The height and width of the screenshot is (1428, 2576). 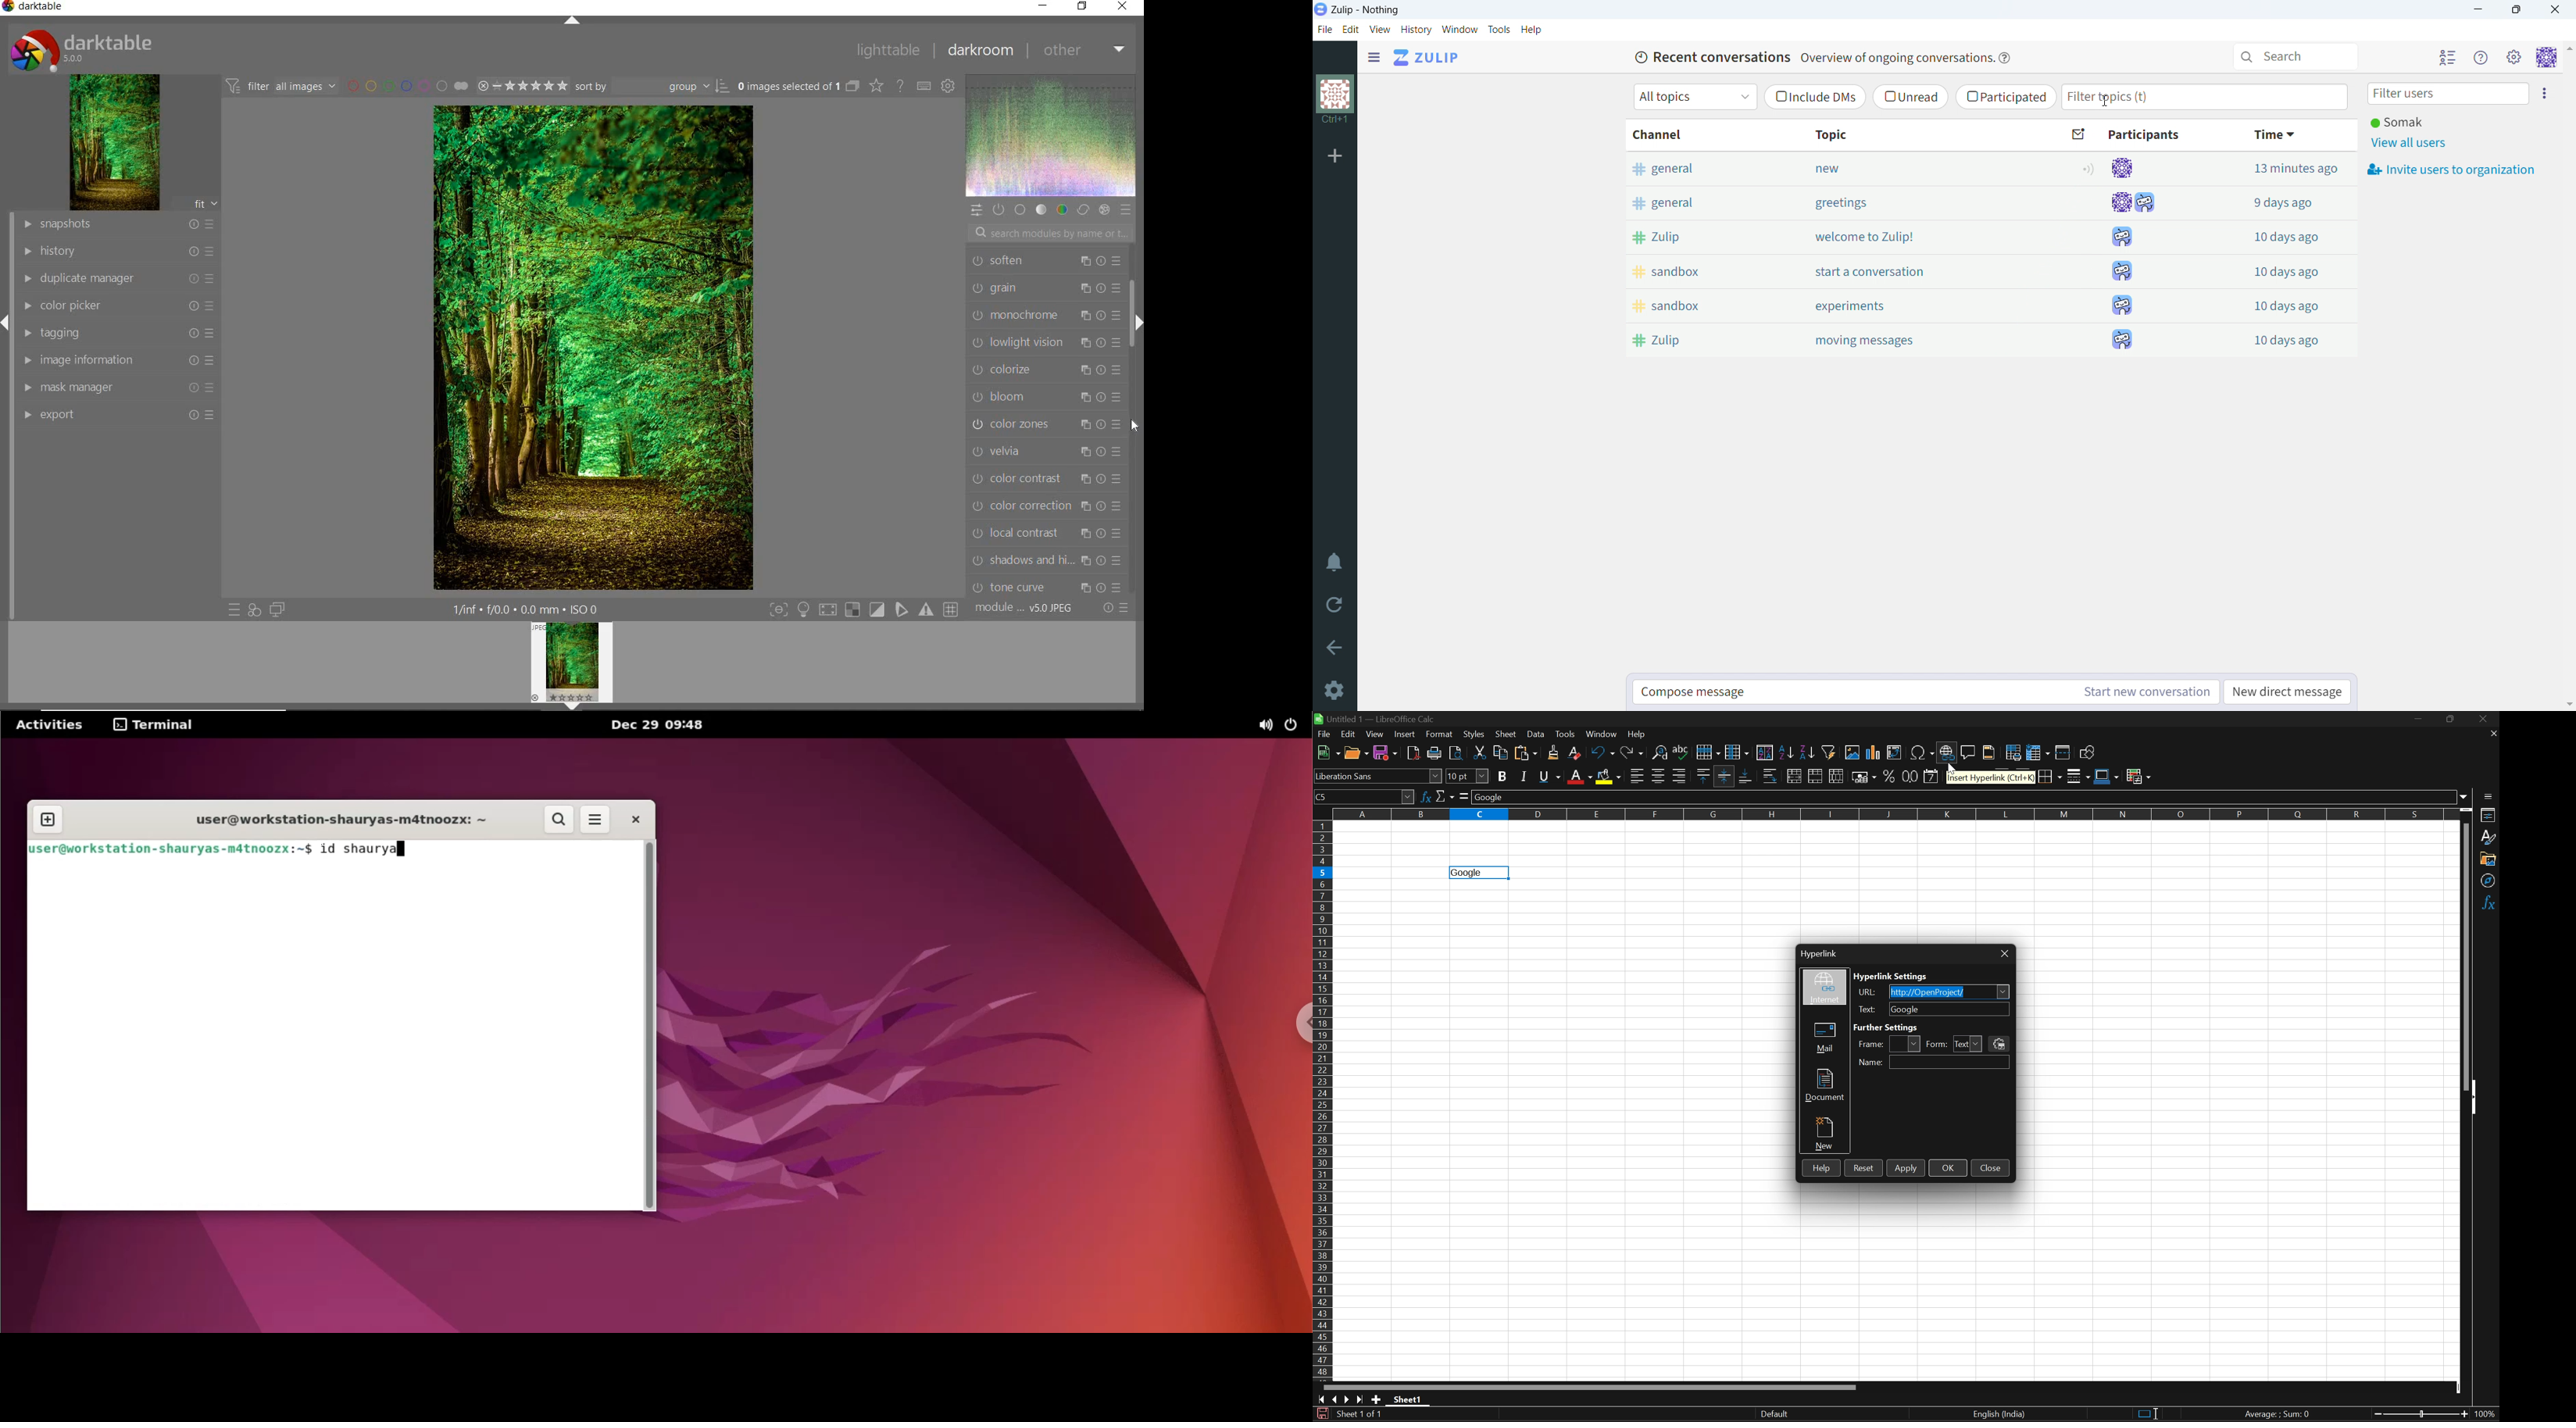 What do you see at coordinates (1525, 754) in the screenshot?
I see `Paste` at bounding box center [1525, 754].